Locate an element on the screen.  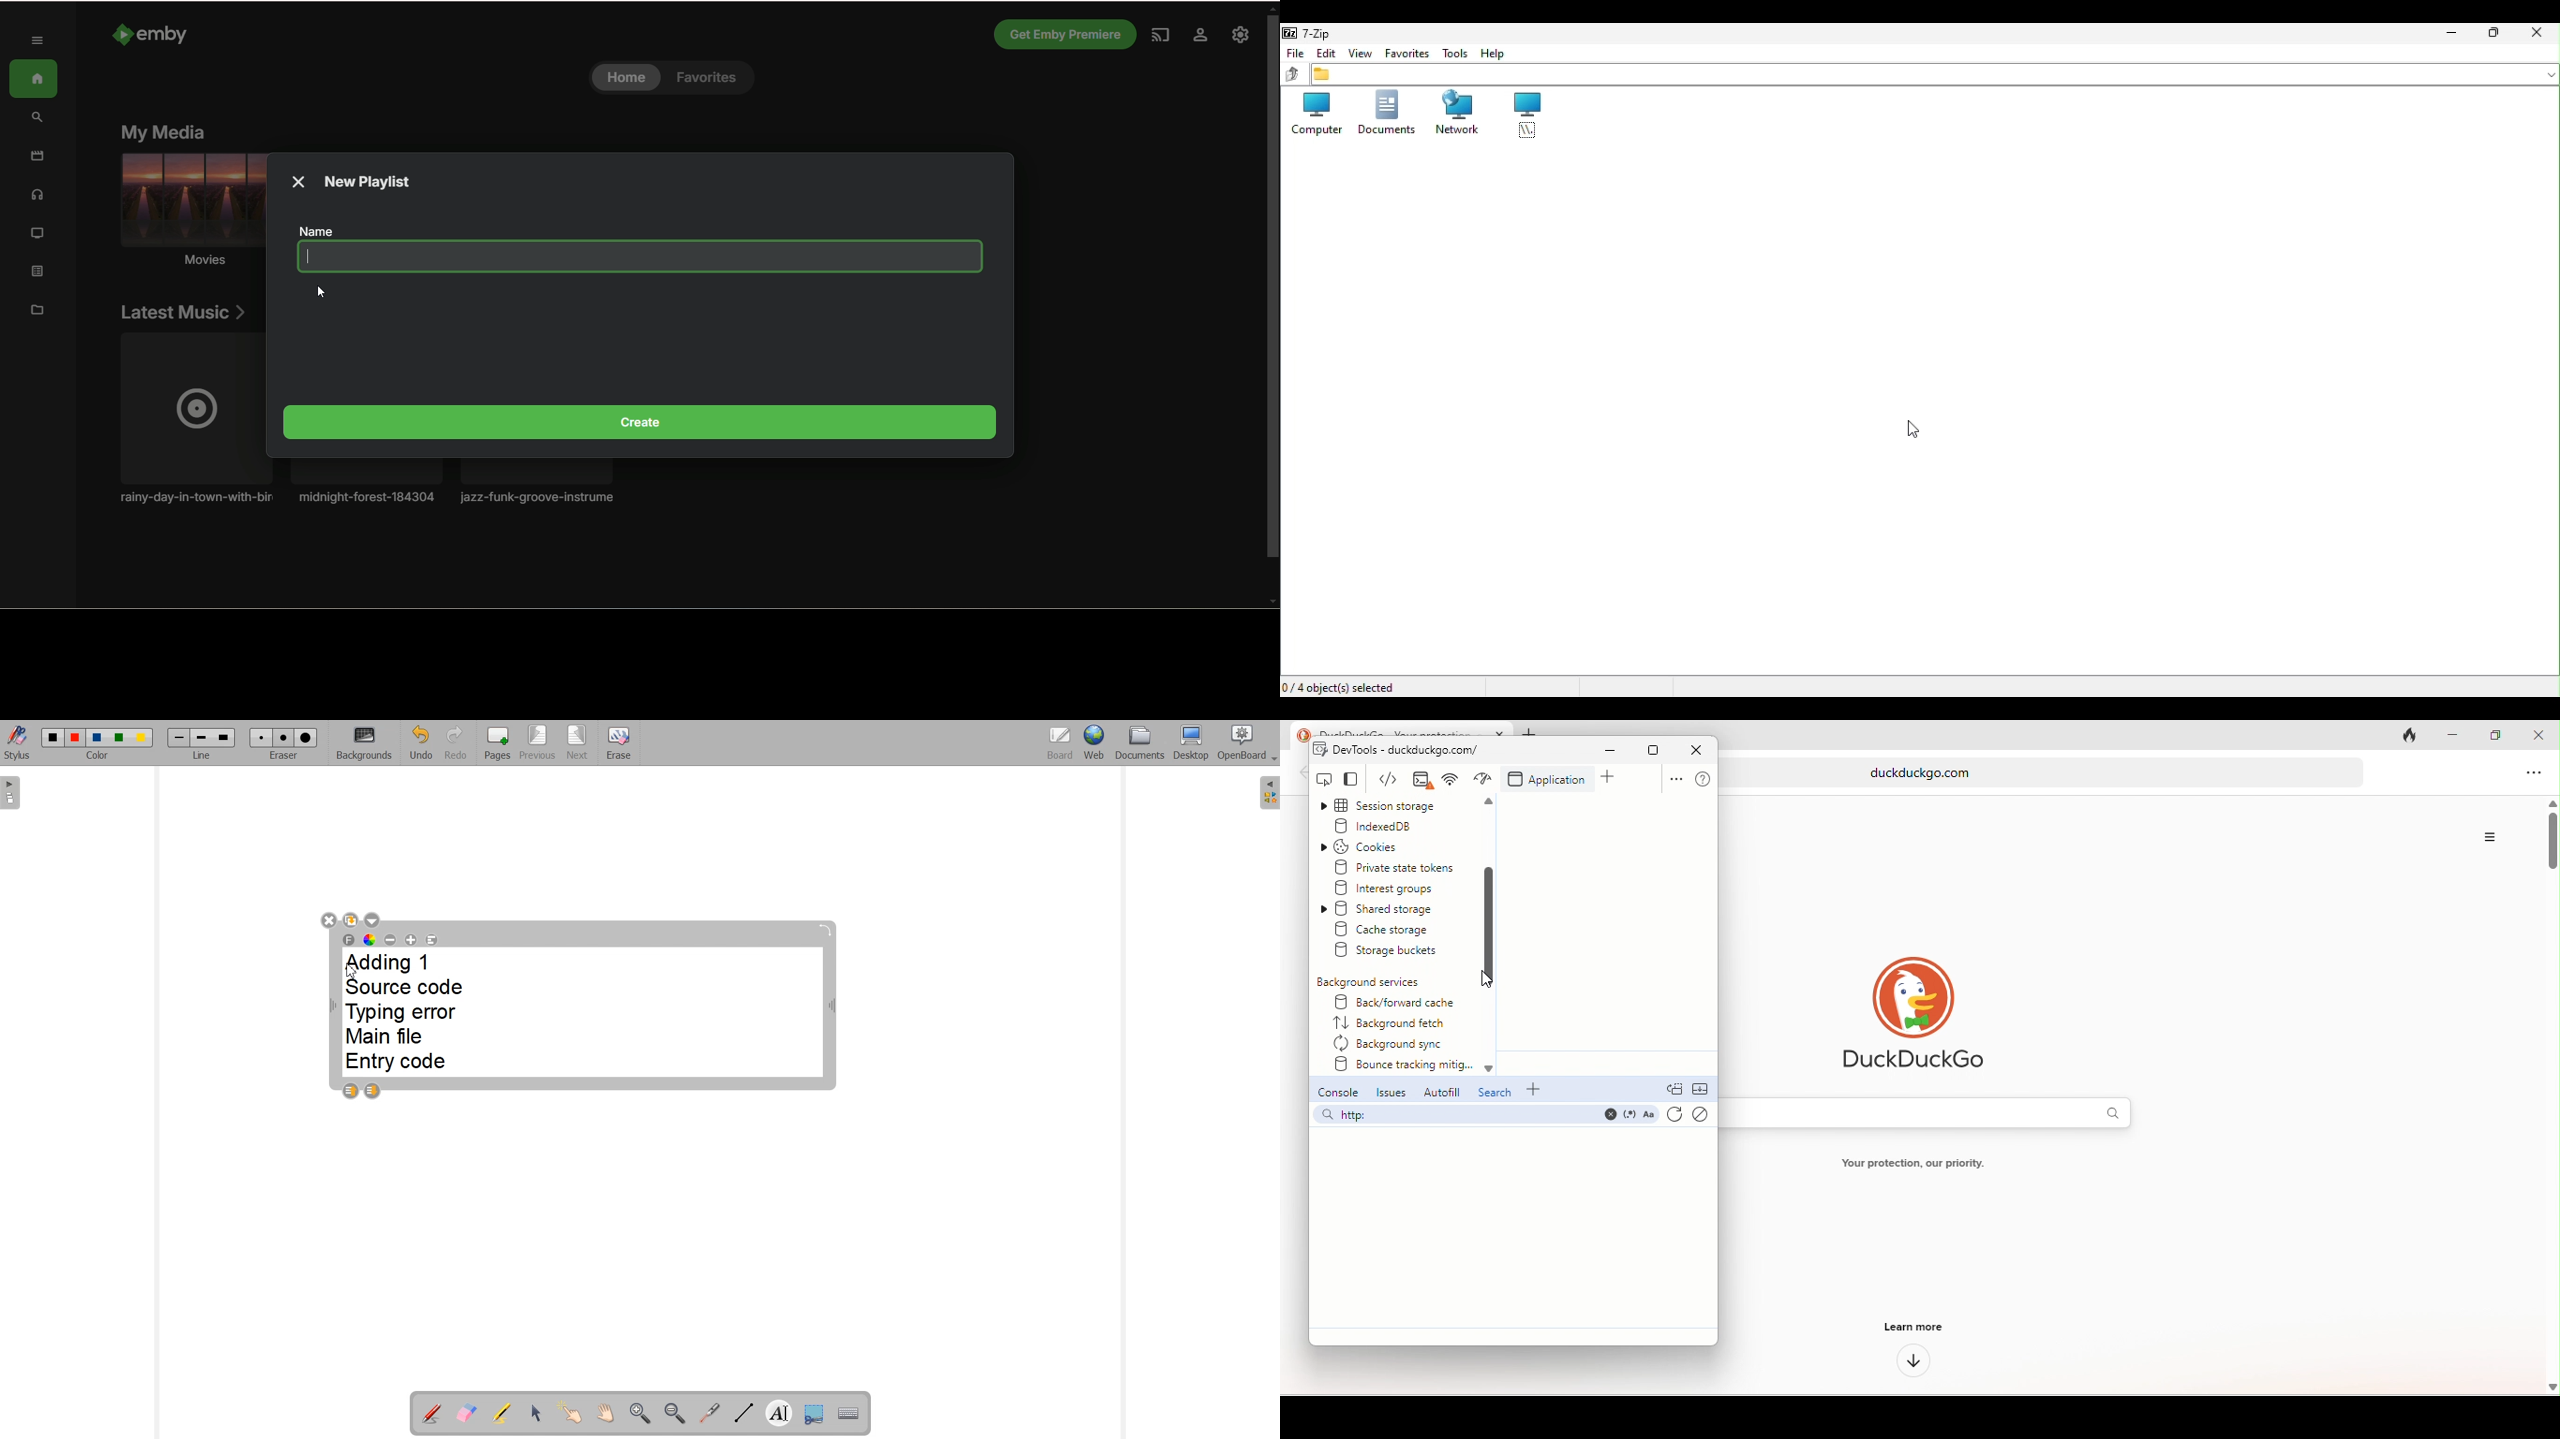
change view is located at coordinates (1359, 781).